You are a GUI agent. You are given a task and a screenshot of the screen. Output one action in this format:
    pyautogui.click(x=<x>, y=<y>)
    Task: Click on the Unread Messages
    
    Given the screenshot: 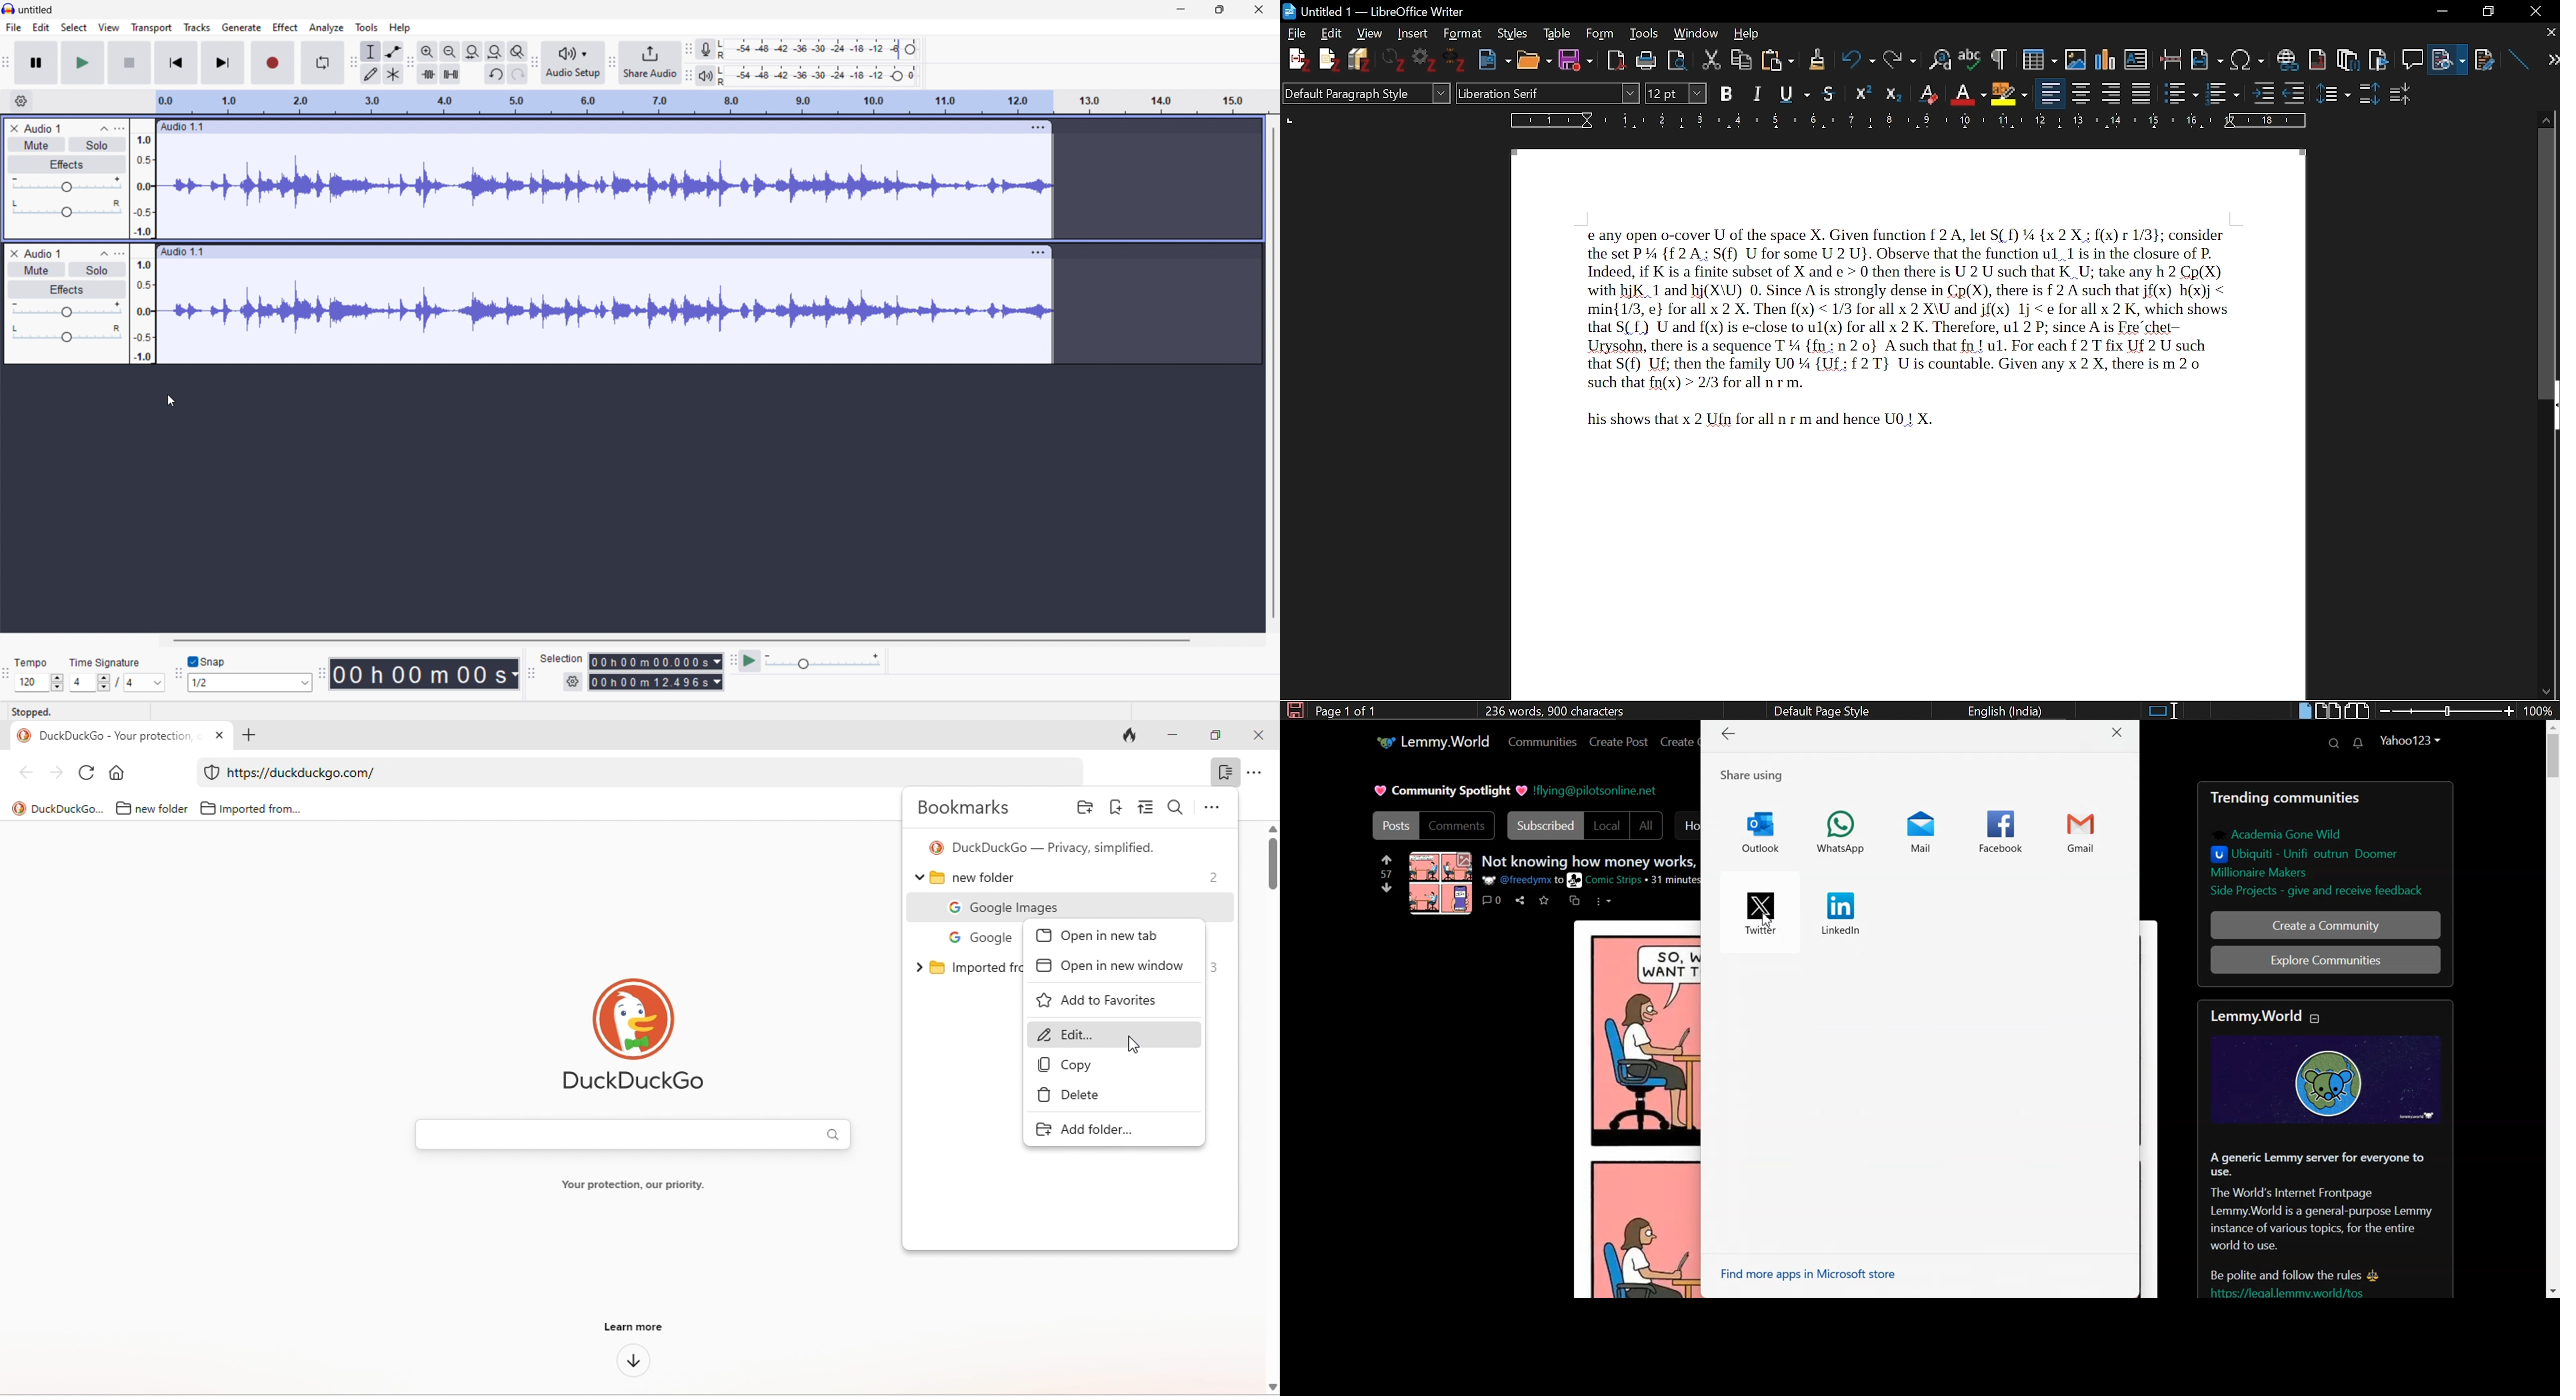 What is the action you would take?
    pyautogui.click(x=2358, y=743)
    